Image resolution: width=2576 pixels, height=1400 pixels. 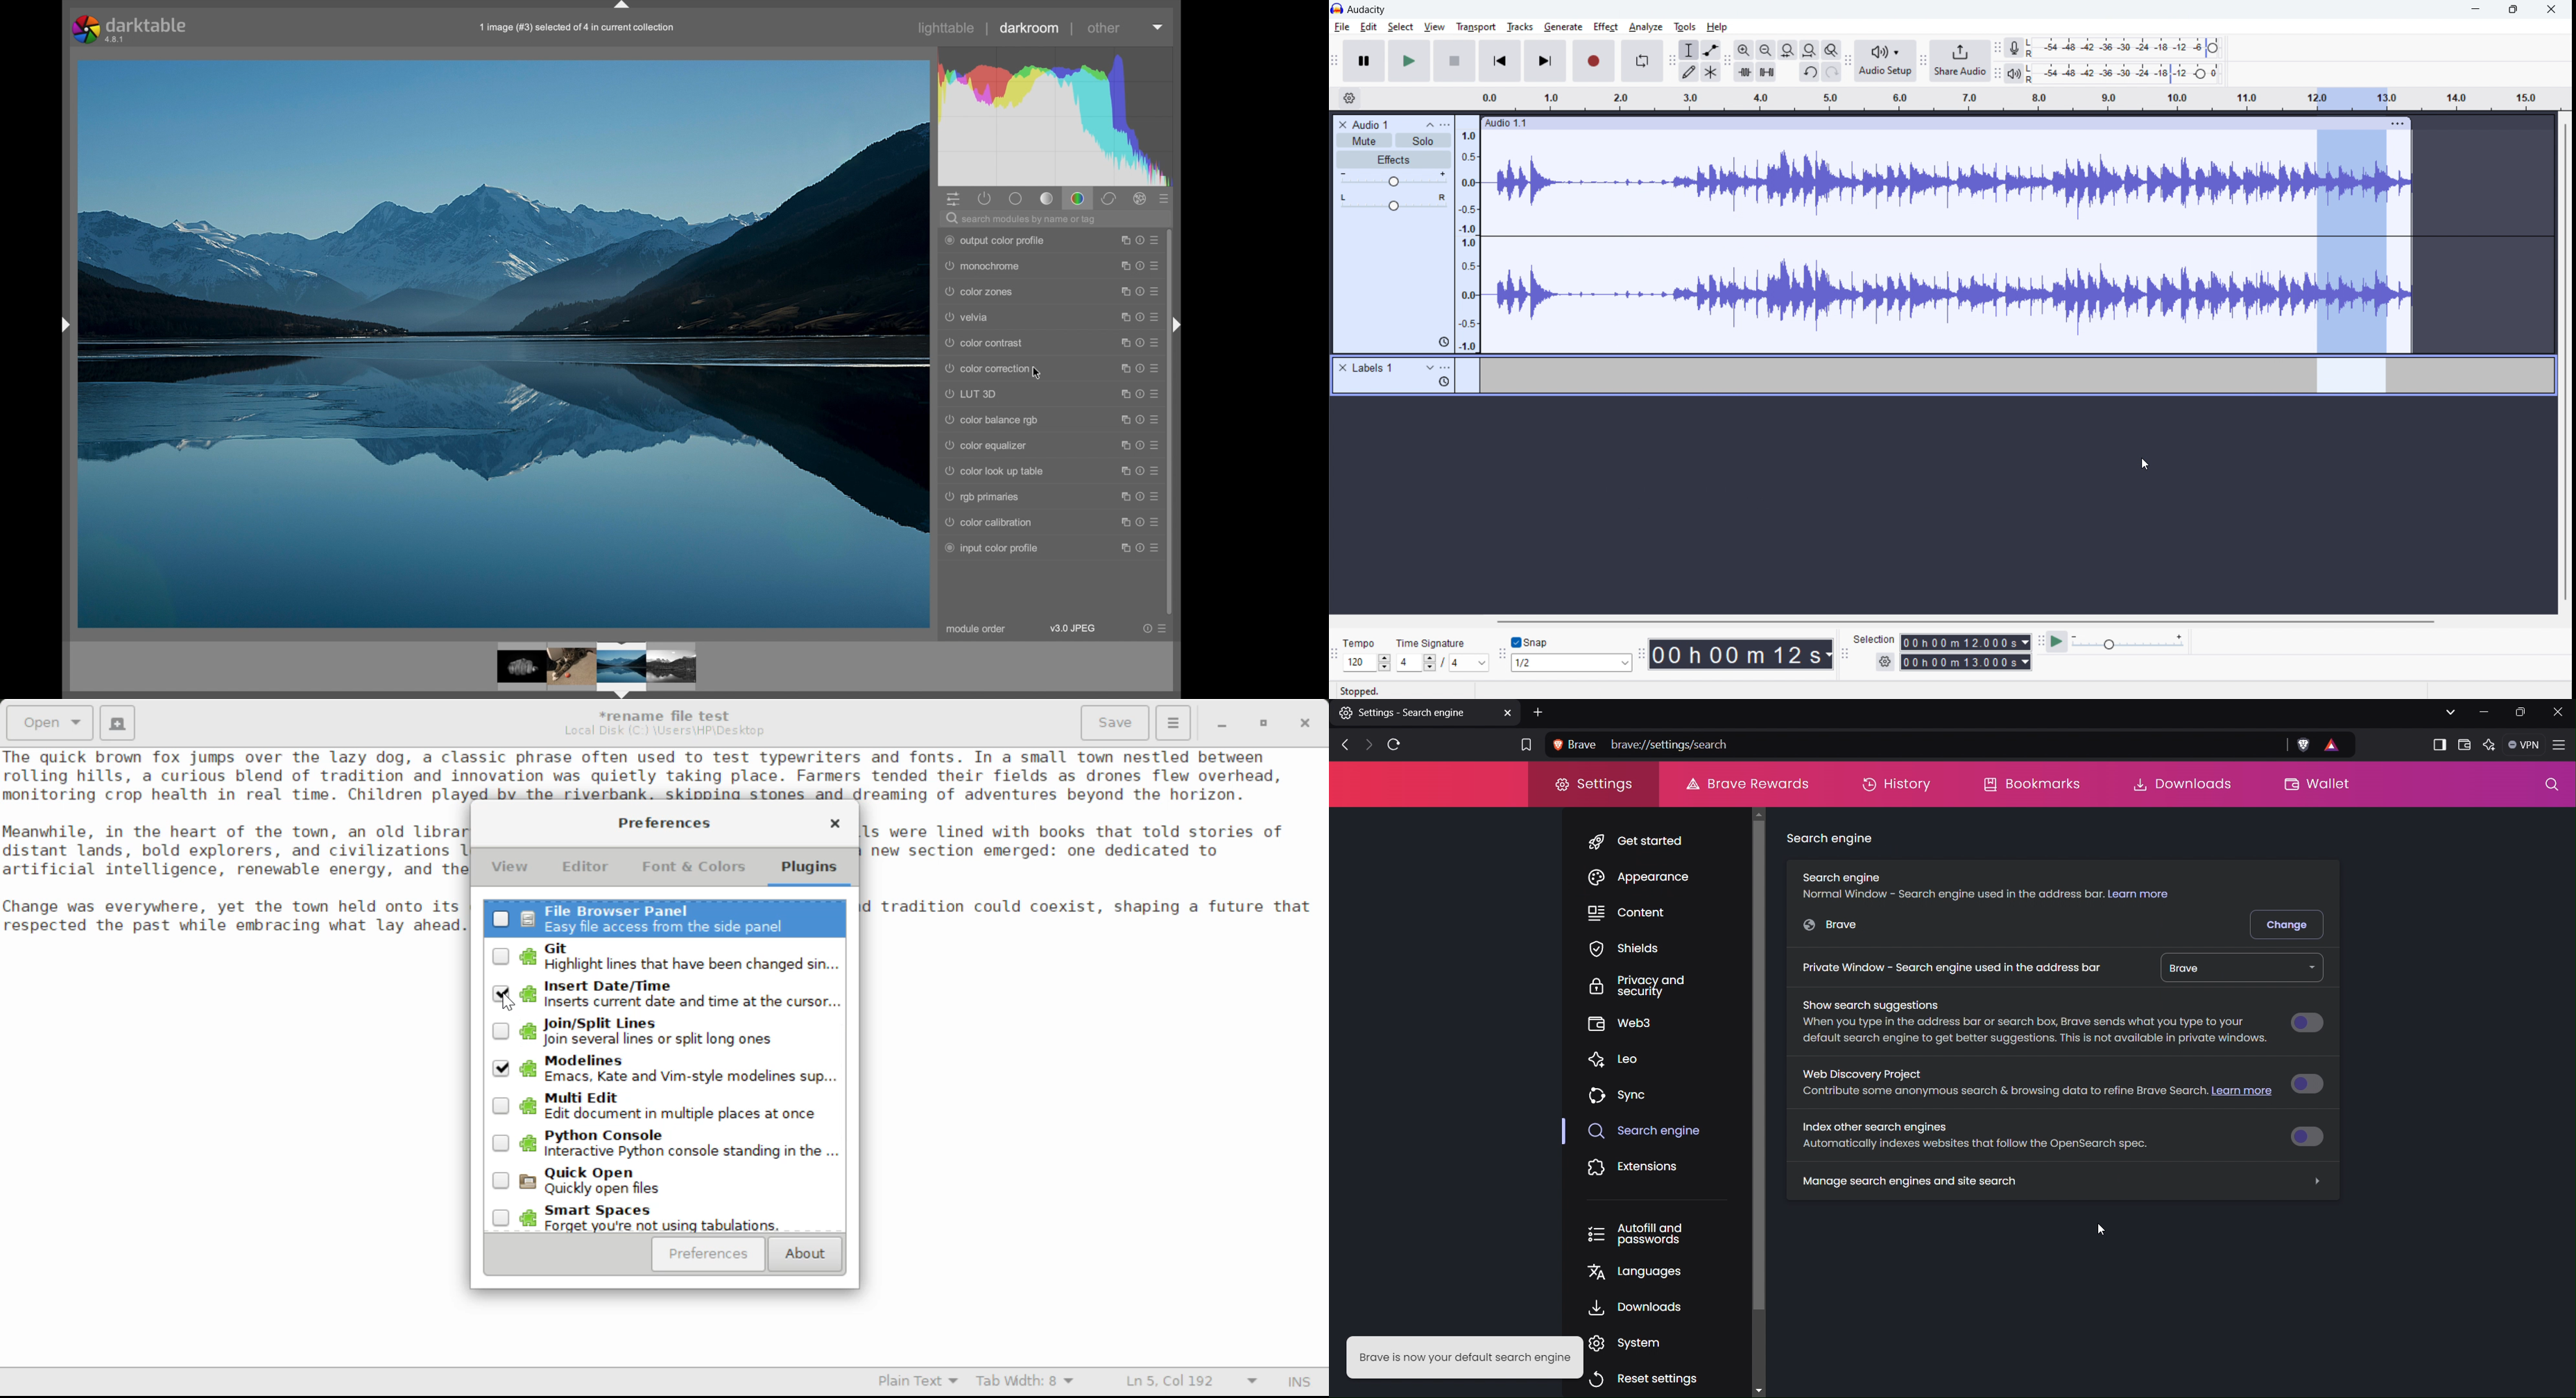 I want to click on image, so click(x=673, y=666).